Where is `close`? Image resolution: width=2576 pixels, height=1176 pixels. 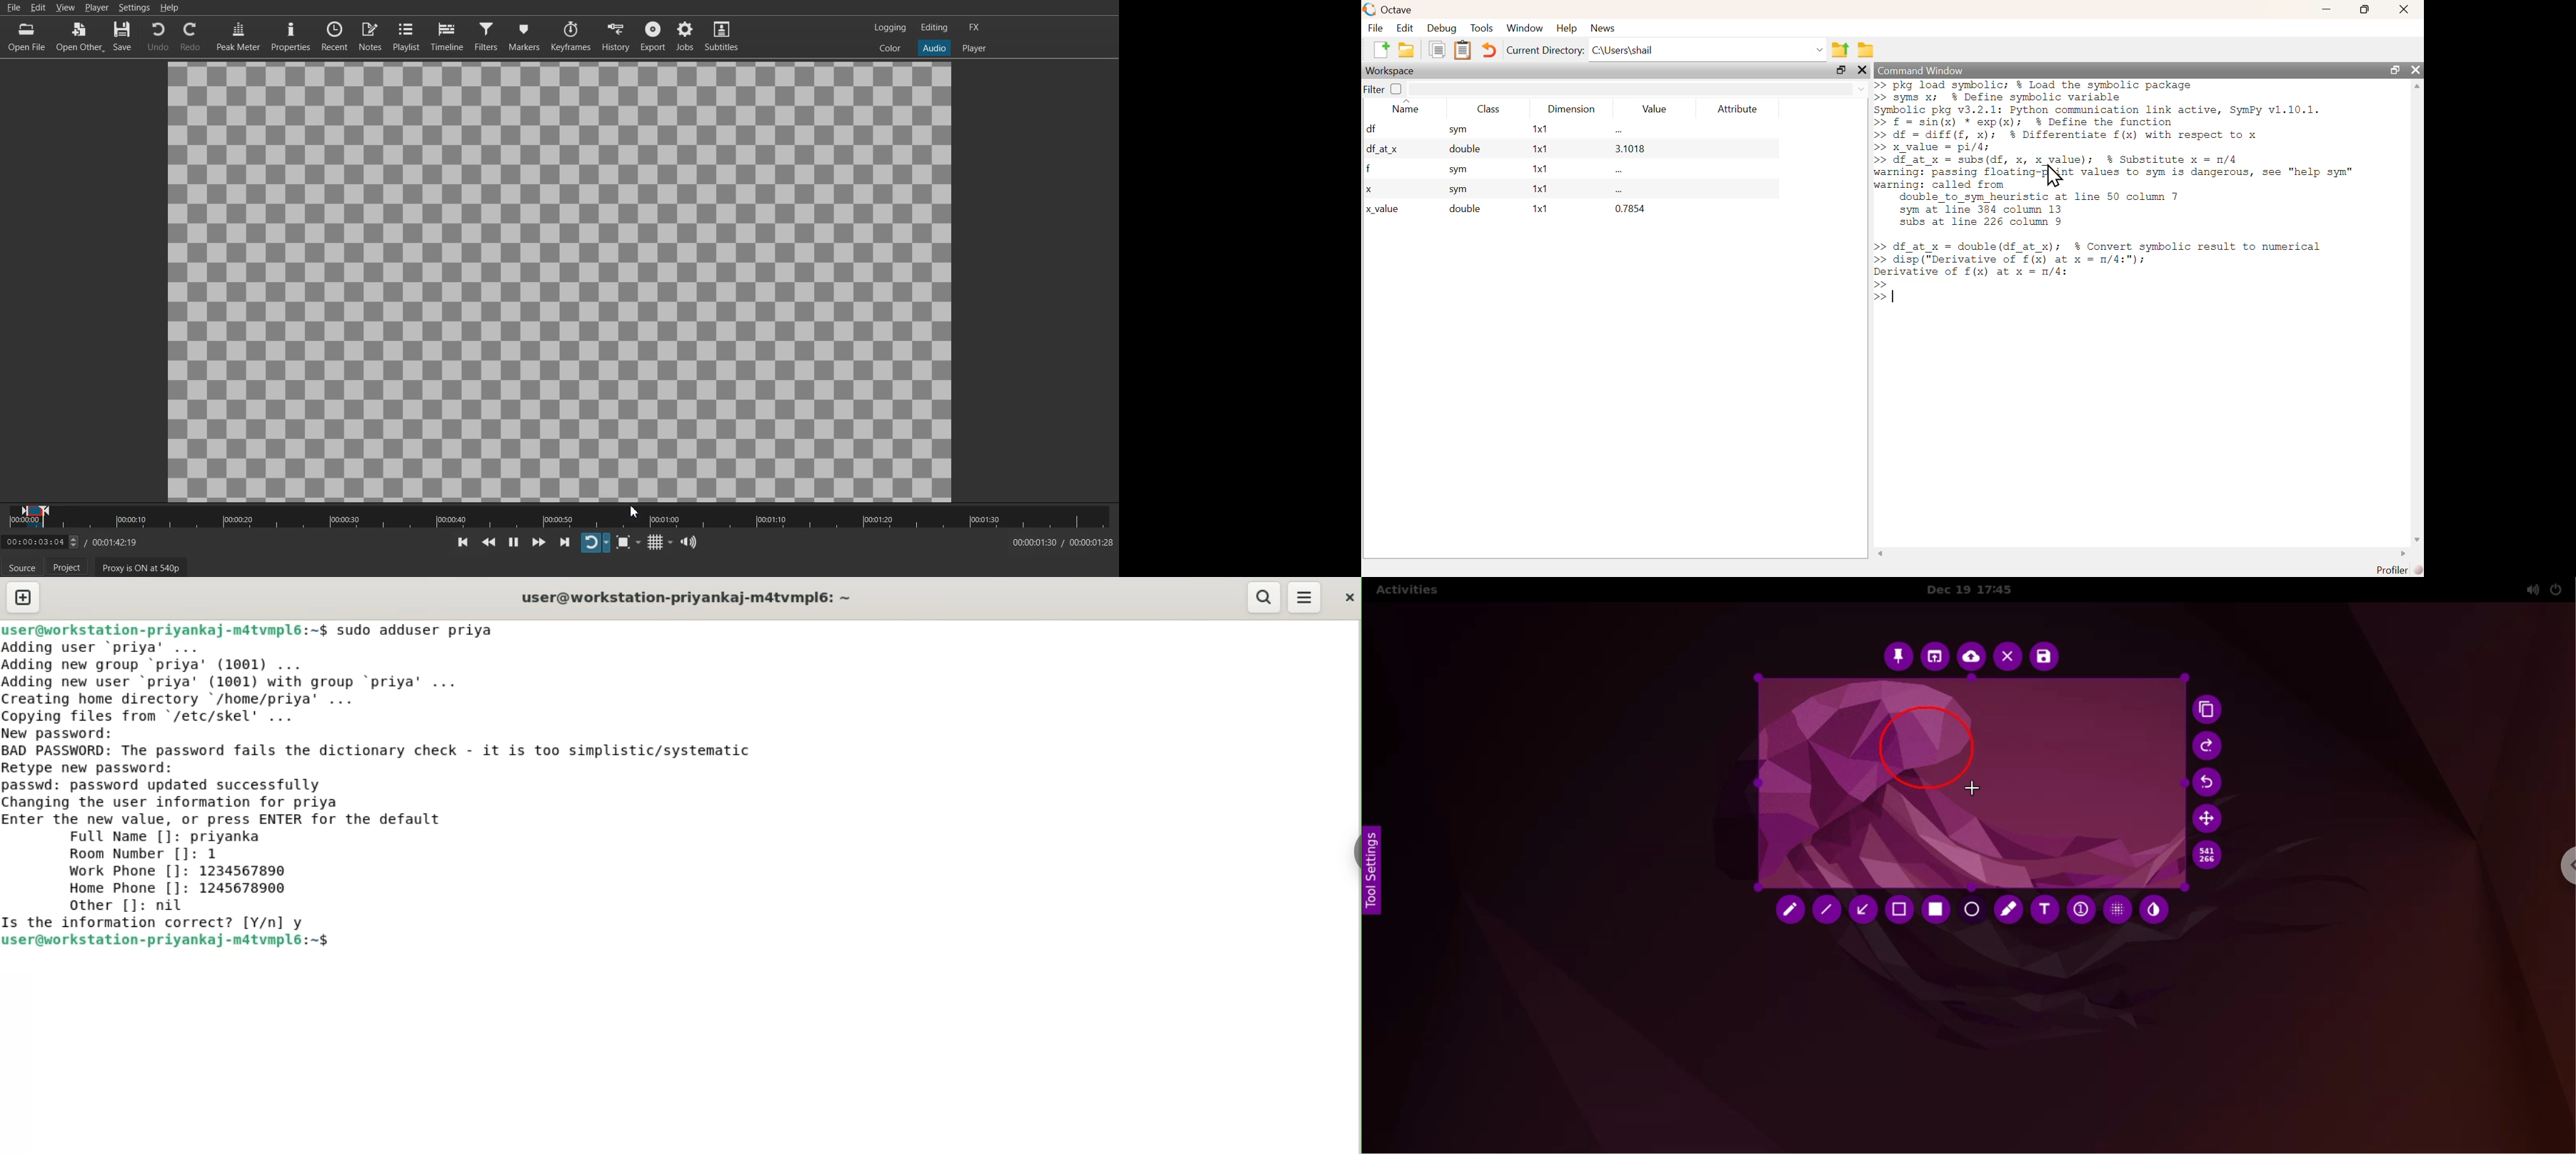 close is located at coordinates (1861, 70).